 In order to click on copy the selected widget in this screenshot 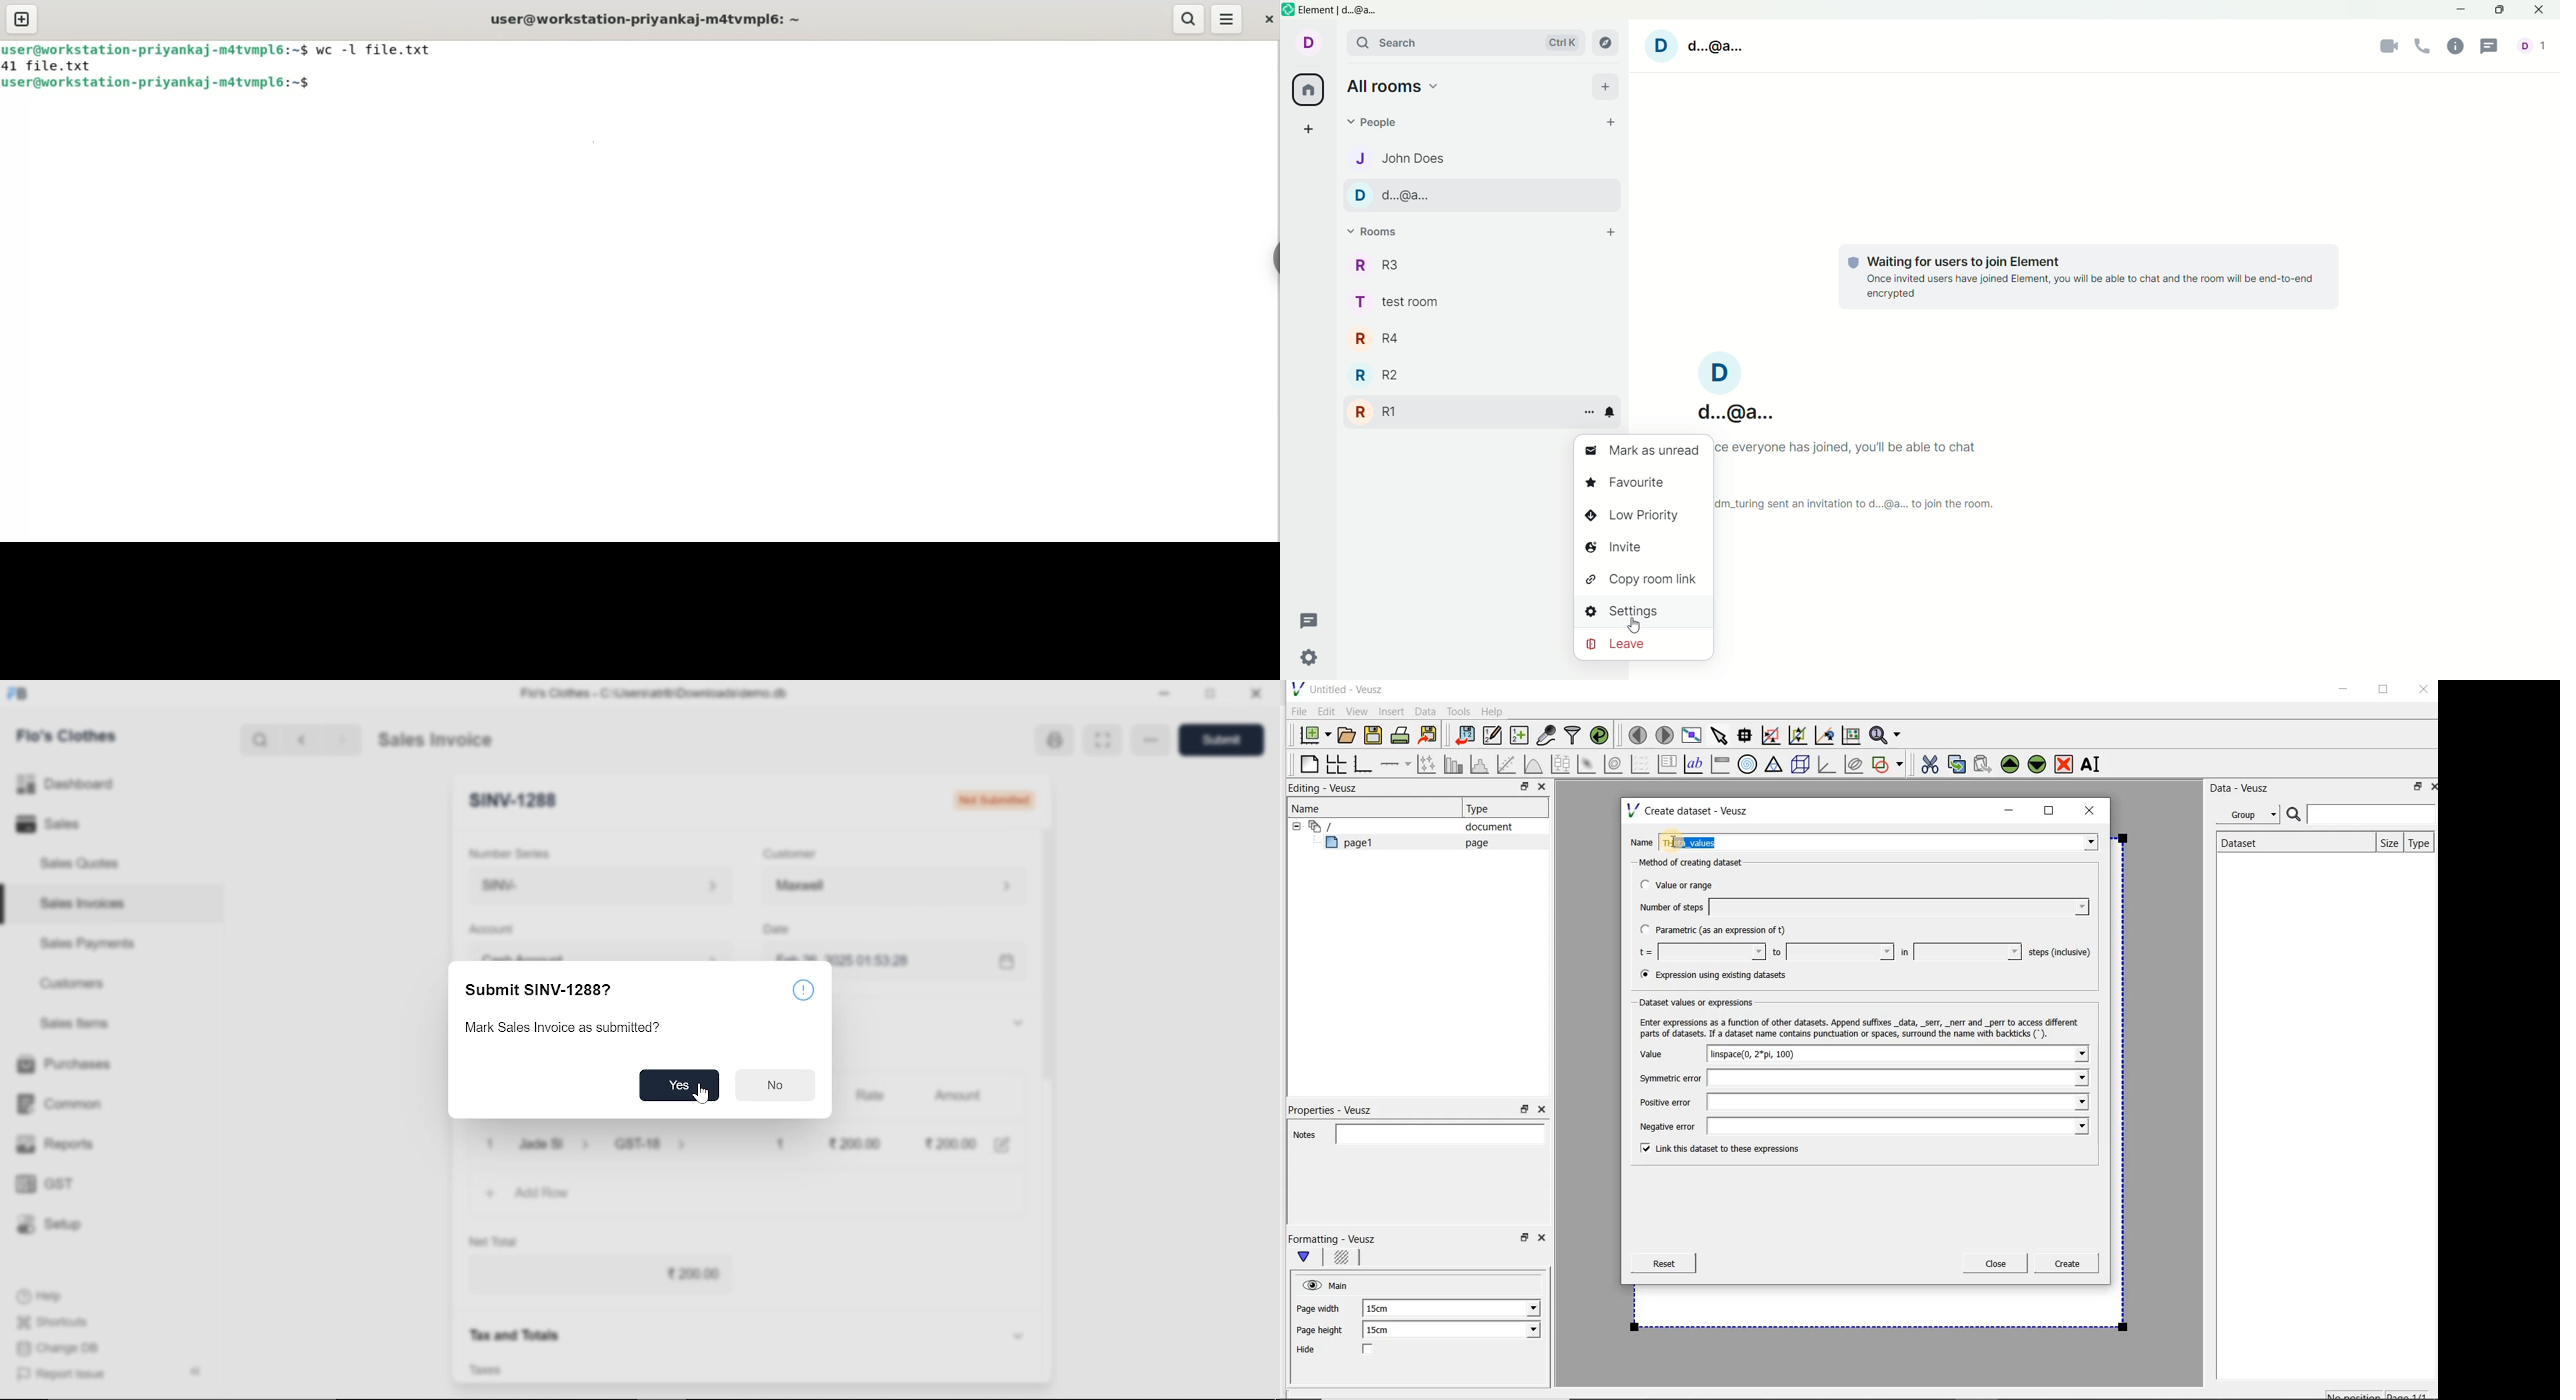, I will do `click(1958, 763)`.